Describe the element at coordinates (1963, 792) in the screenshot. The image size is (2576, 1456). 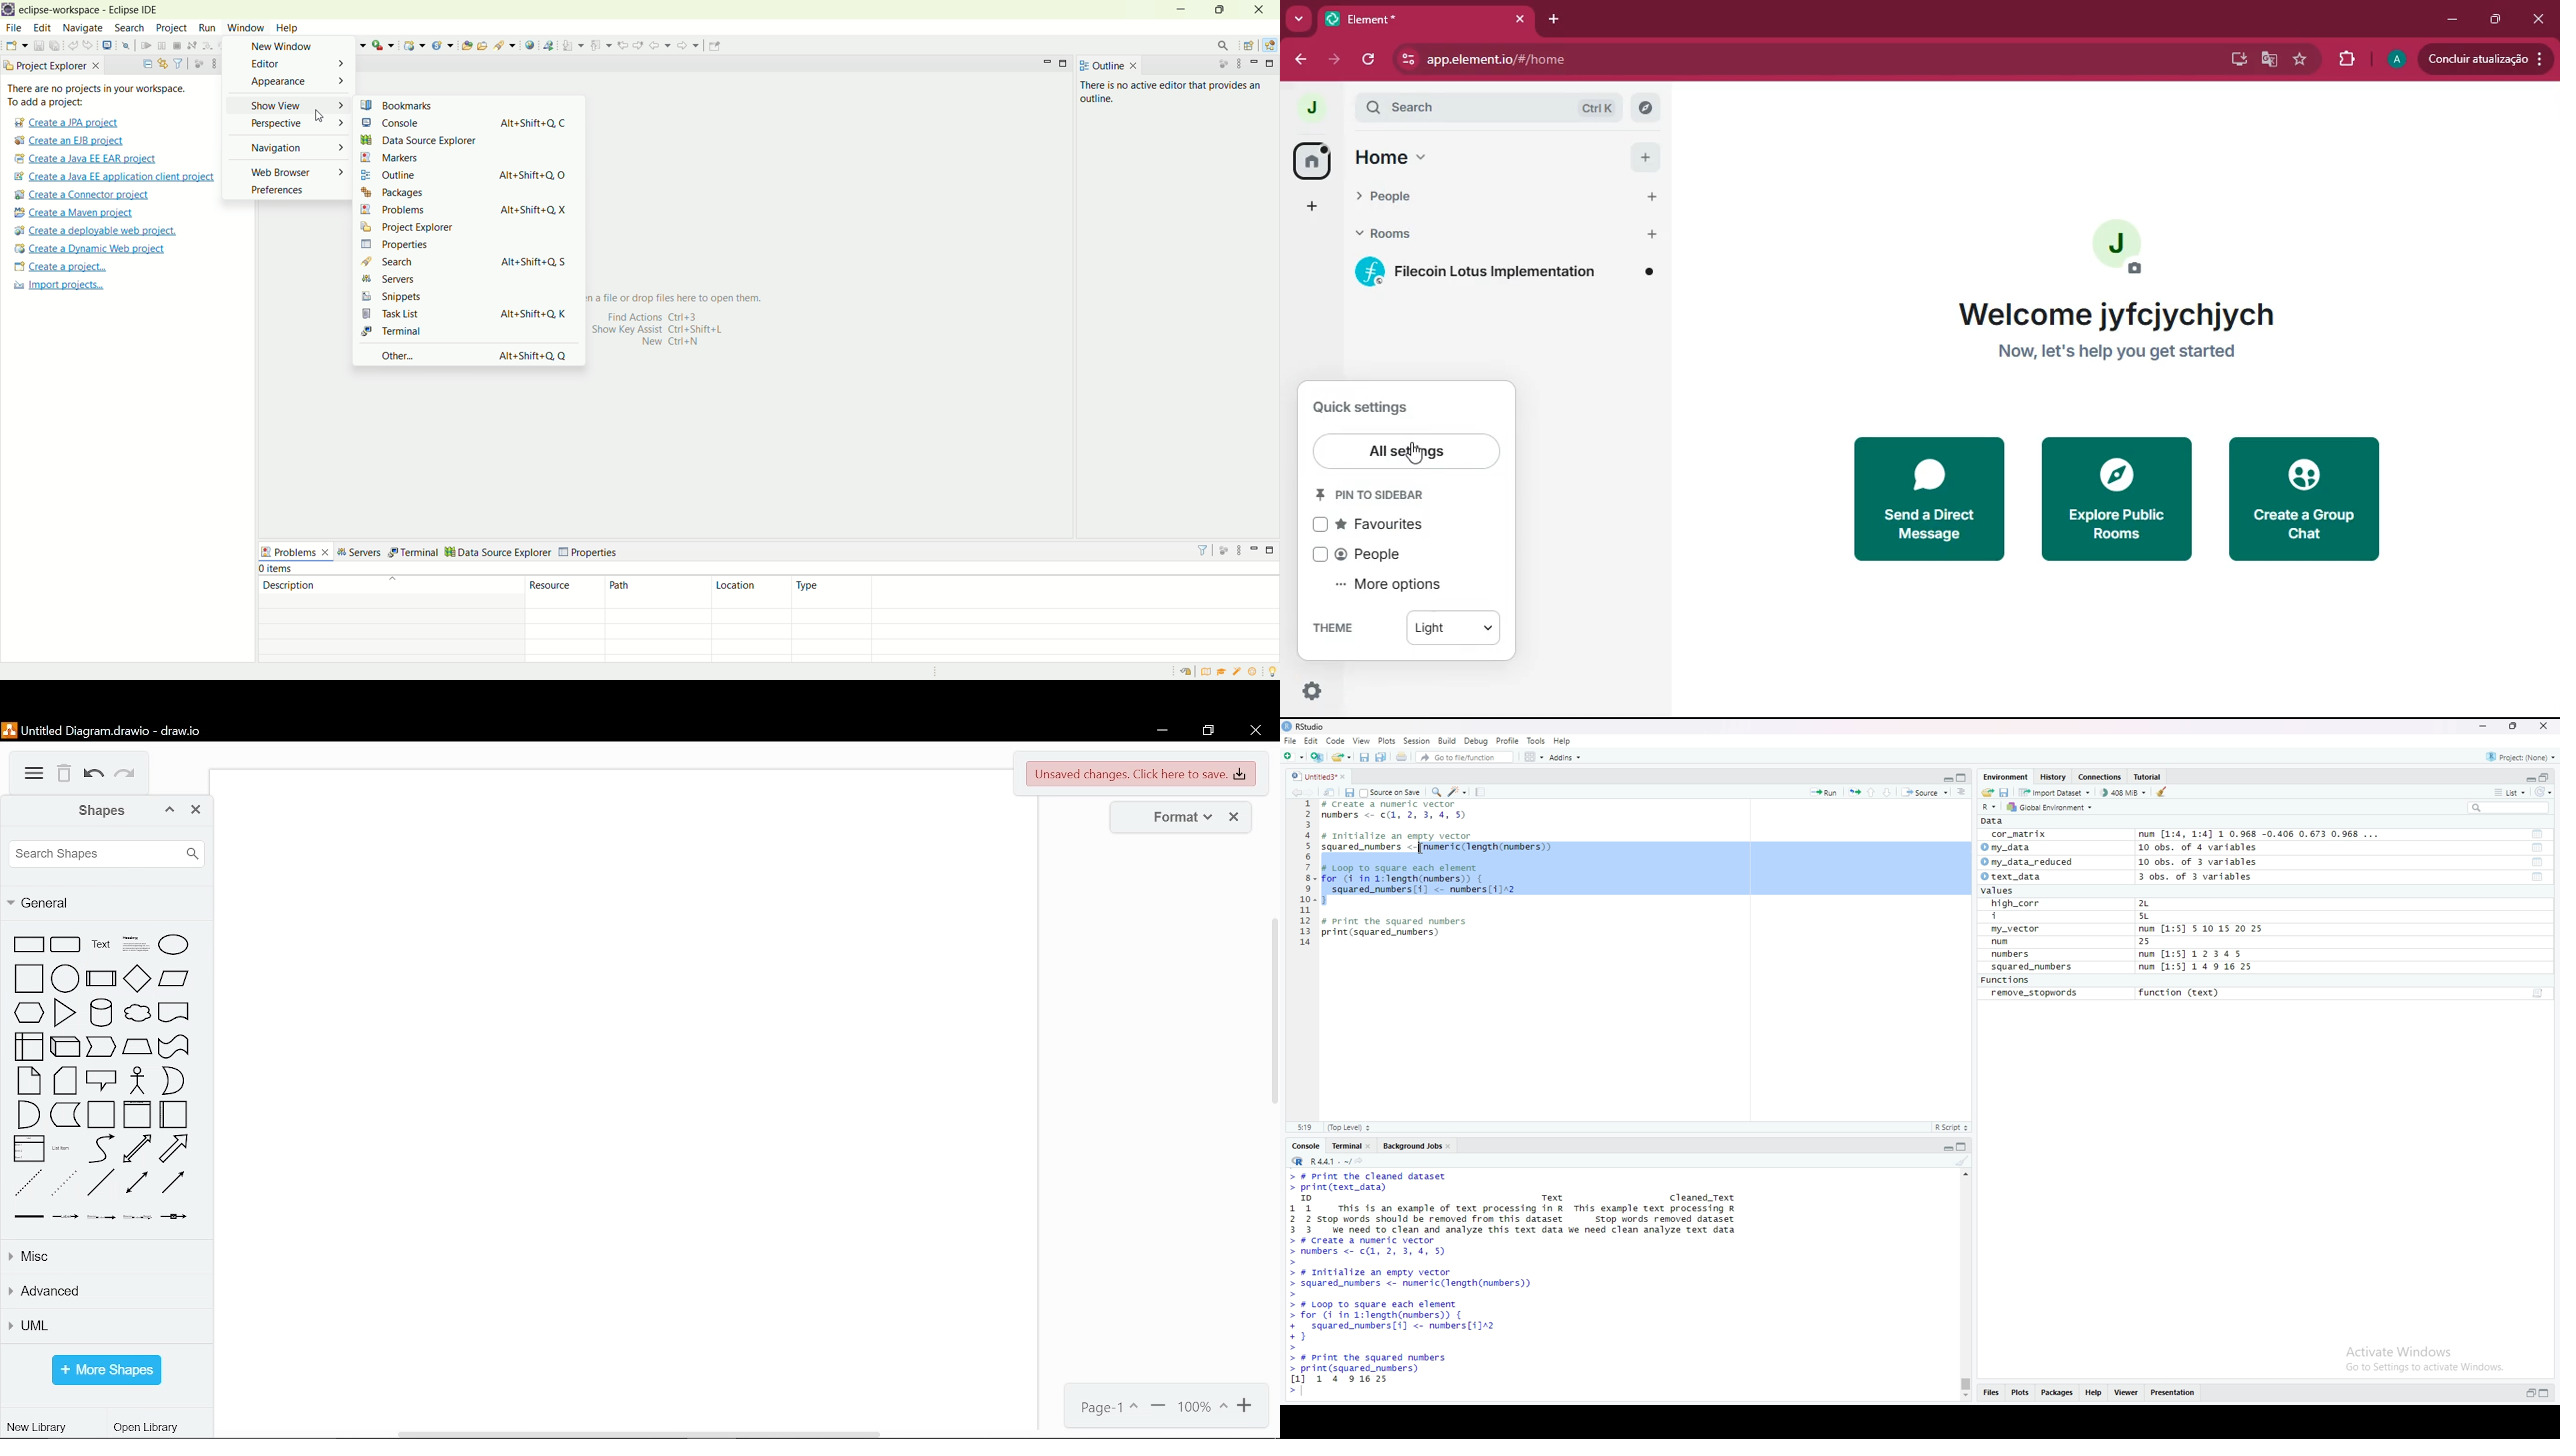
I see `Document outline` at that location.